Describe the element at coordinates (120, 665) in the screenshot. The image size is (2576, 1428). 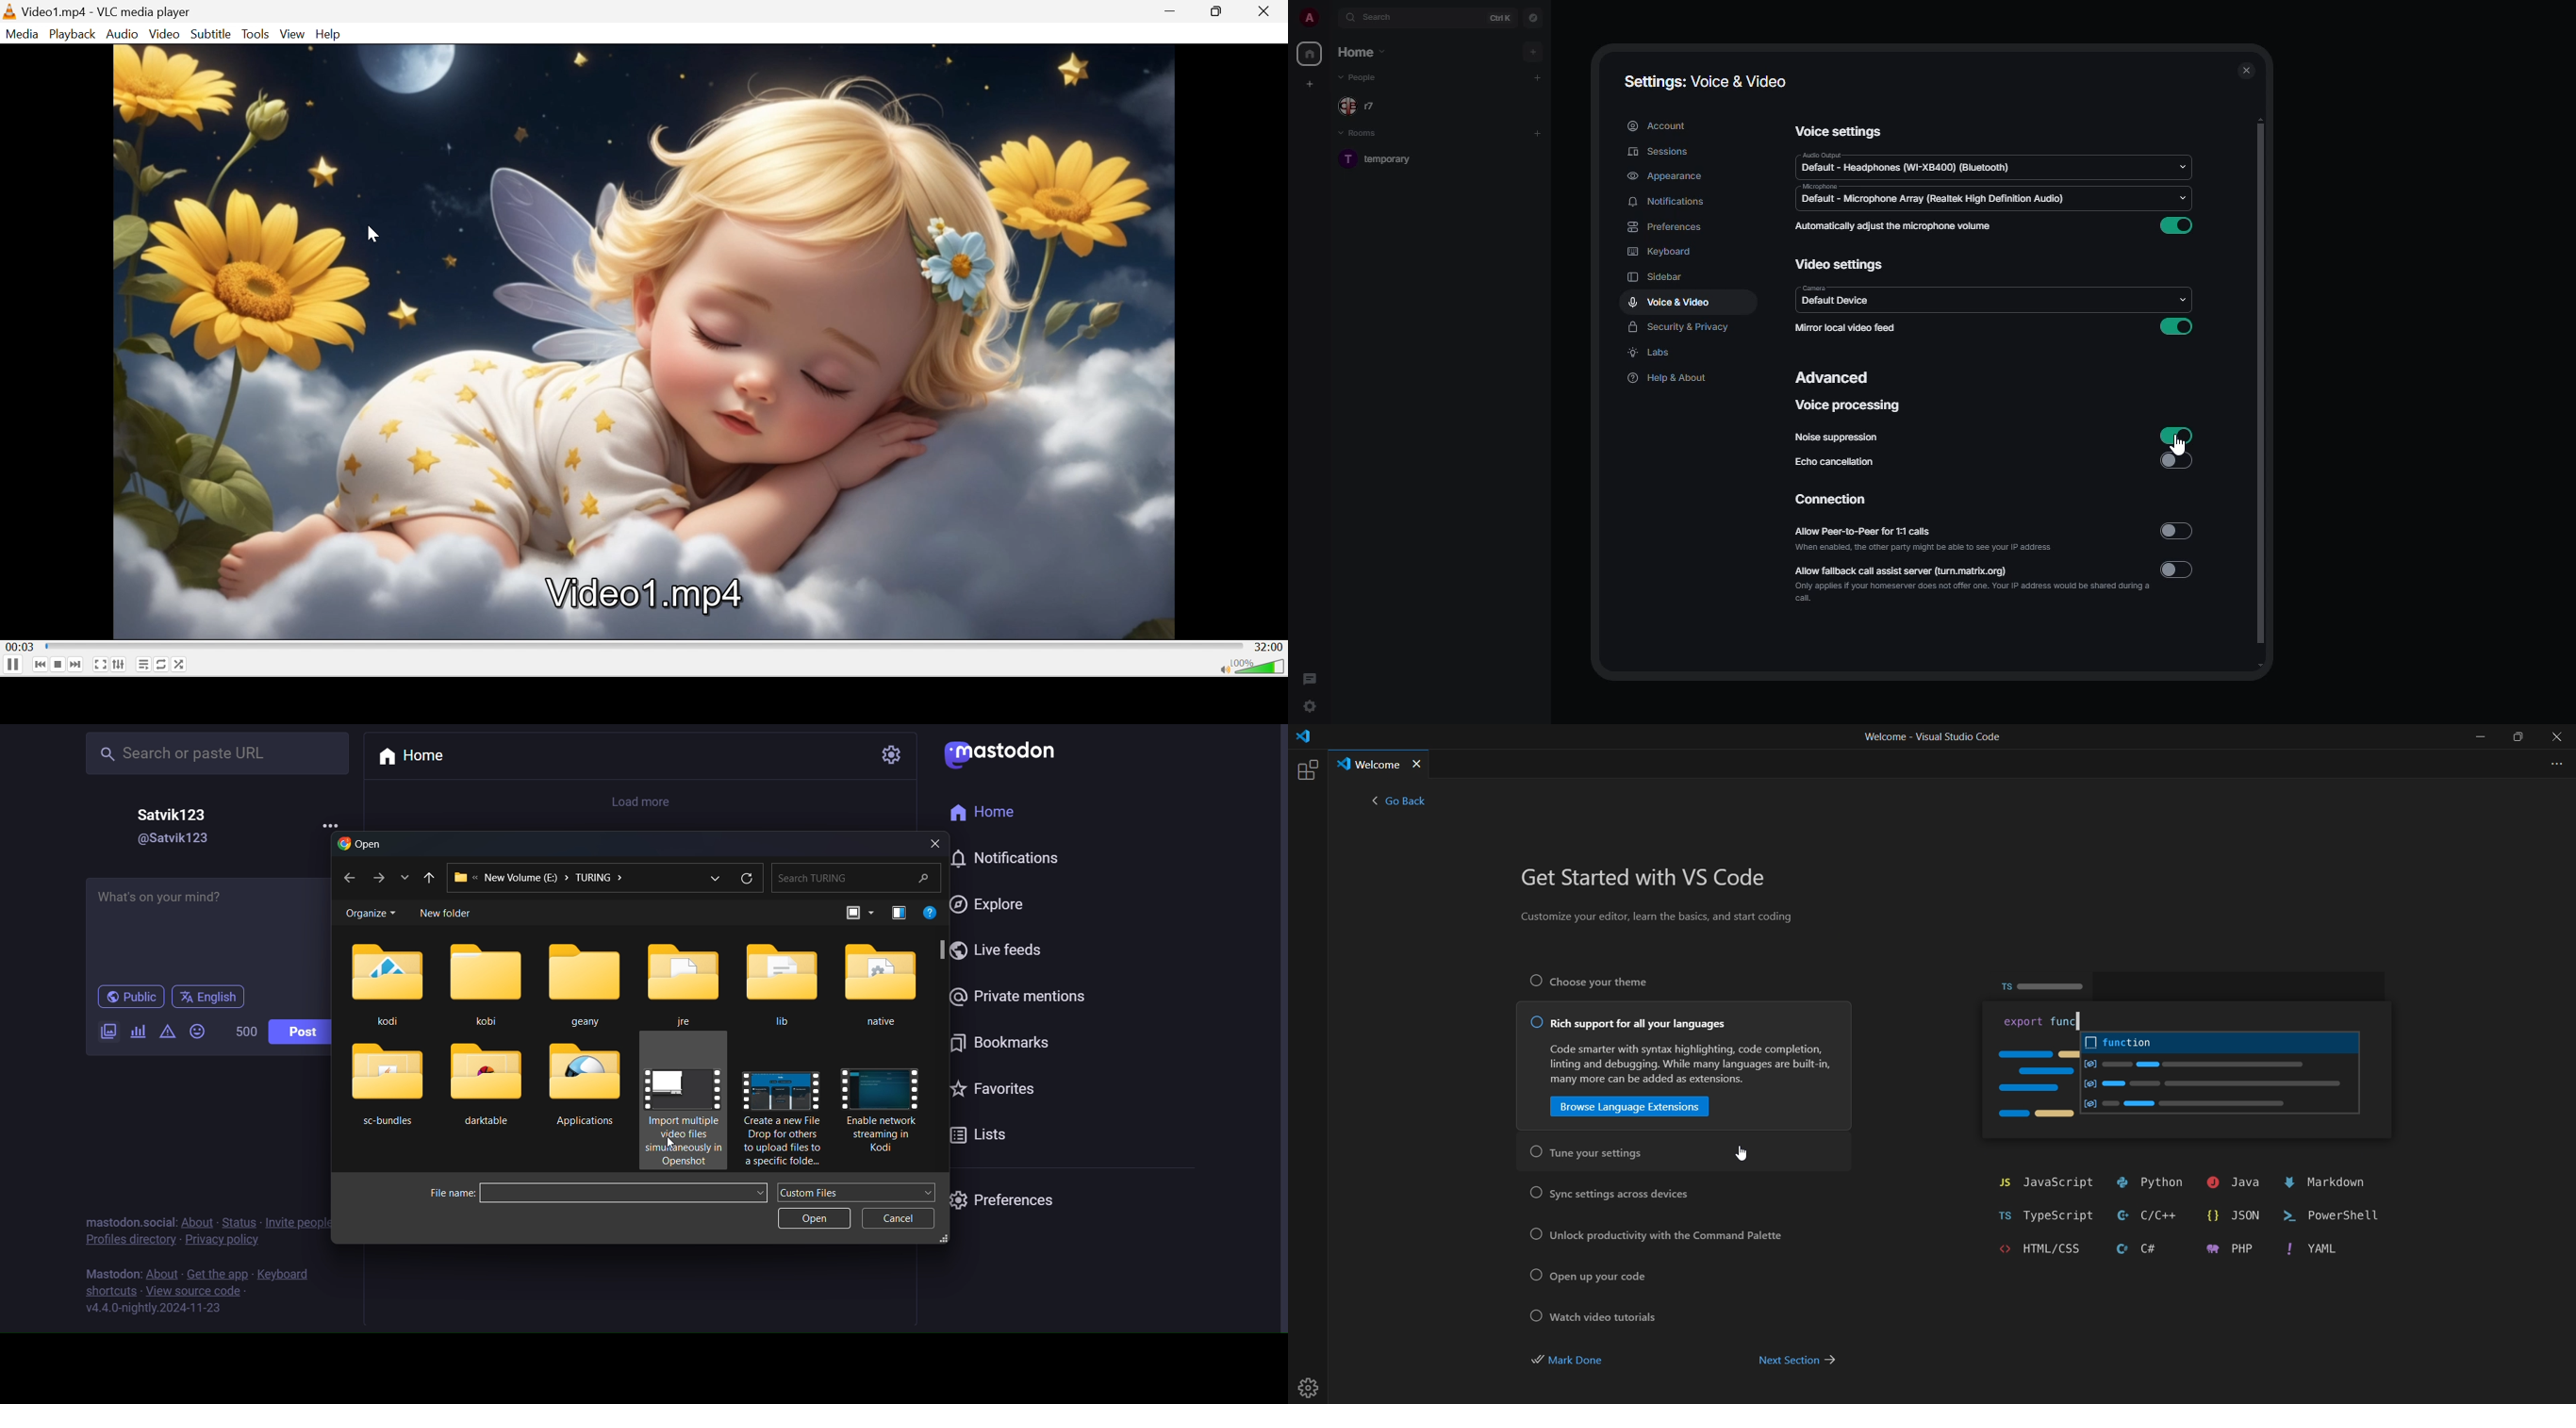
I see `Show extended settings` at that location.